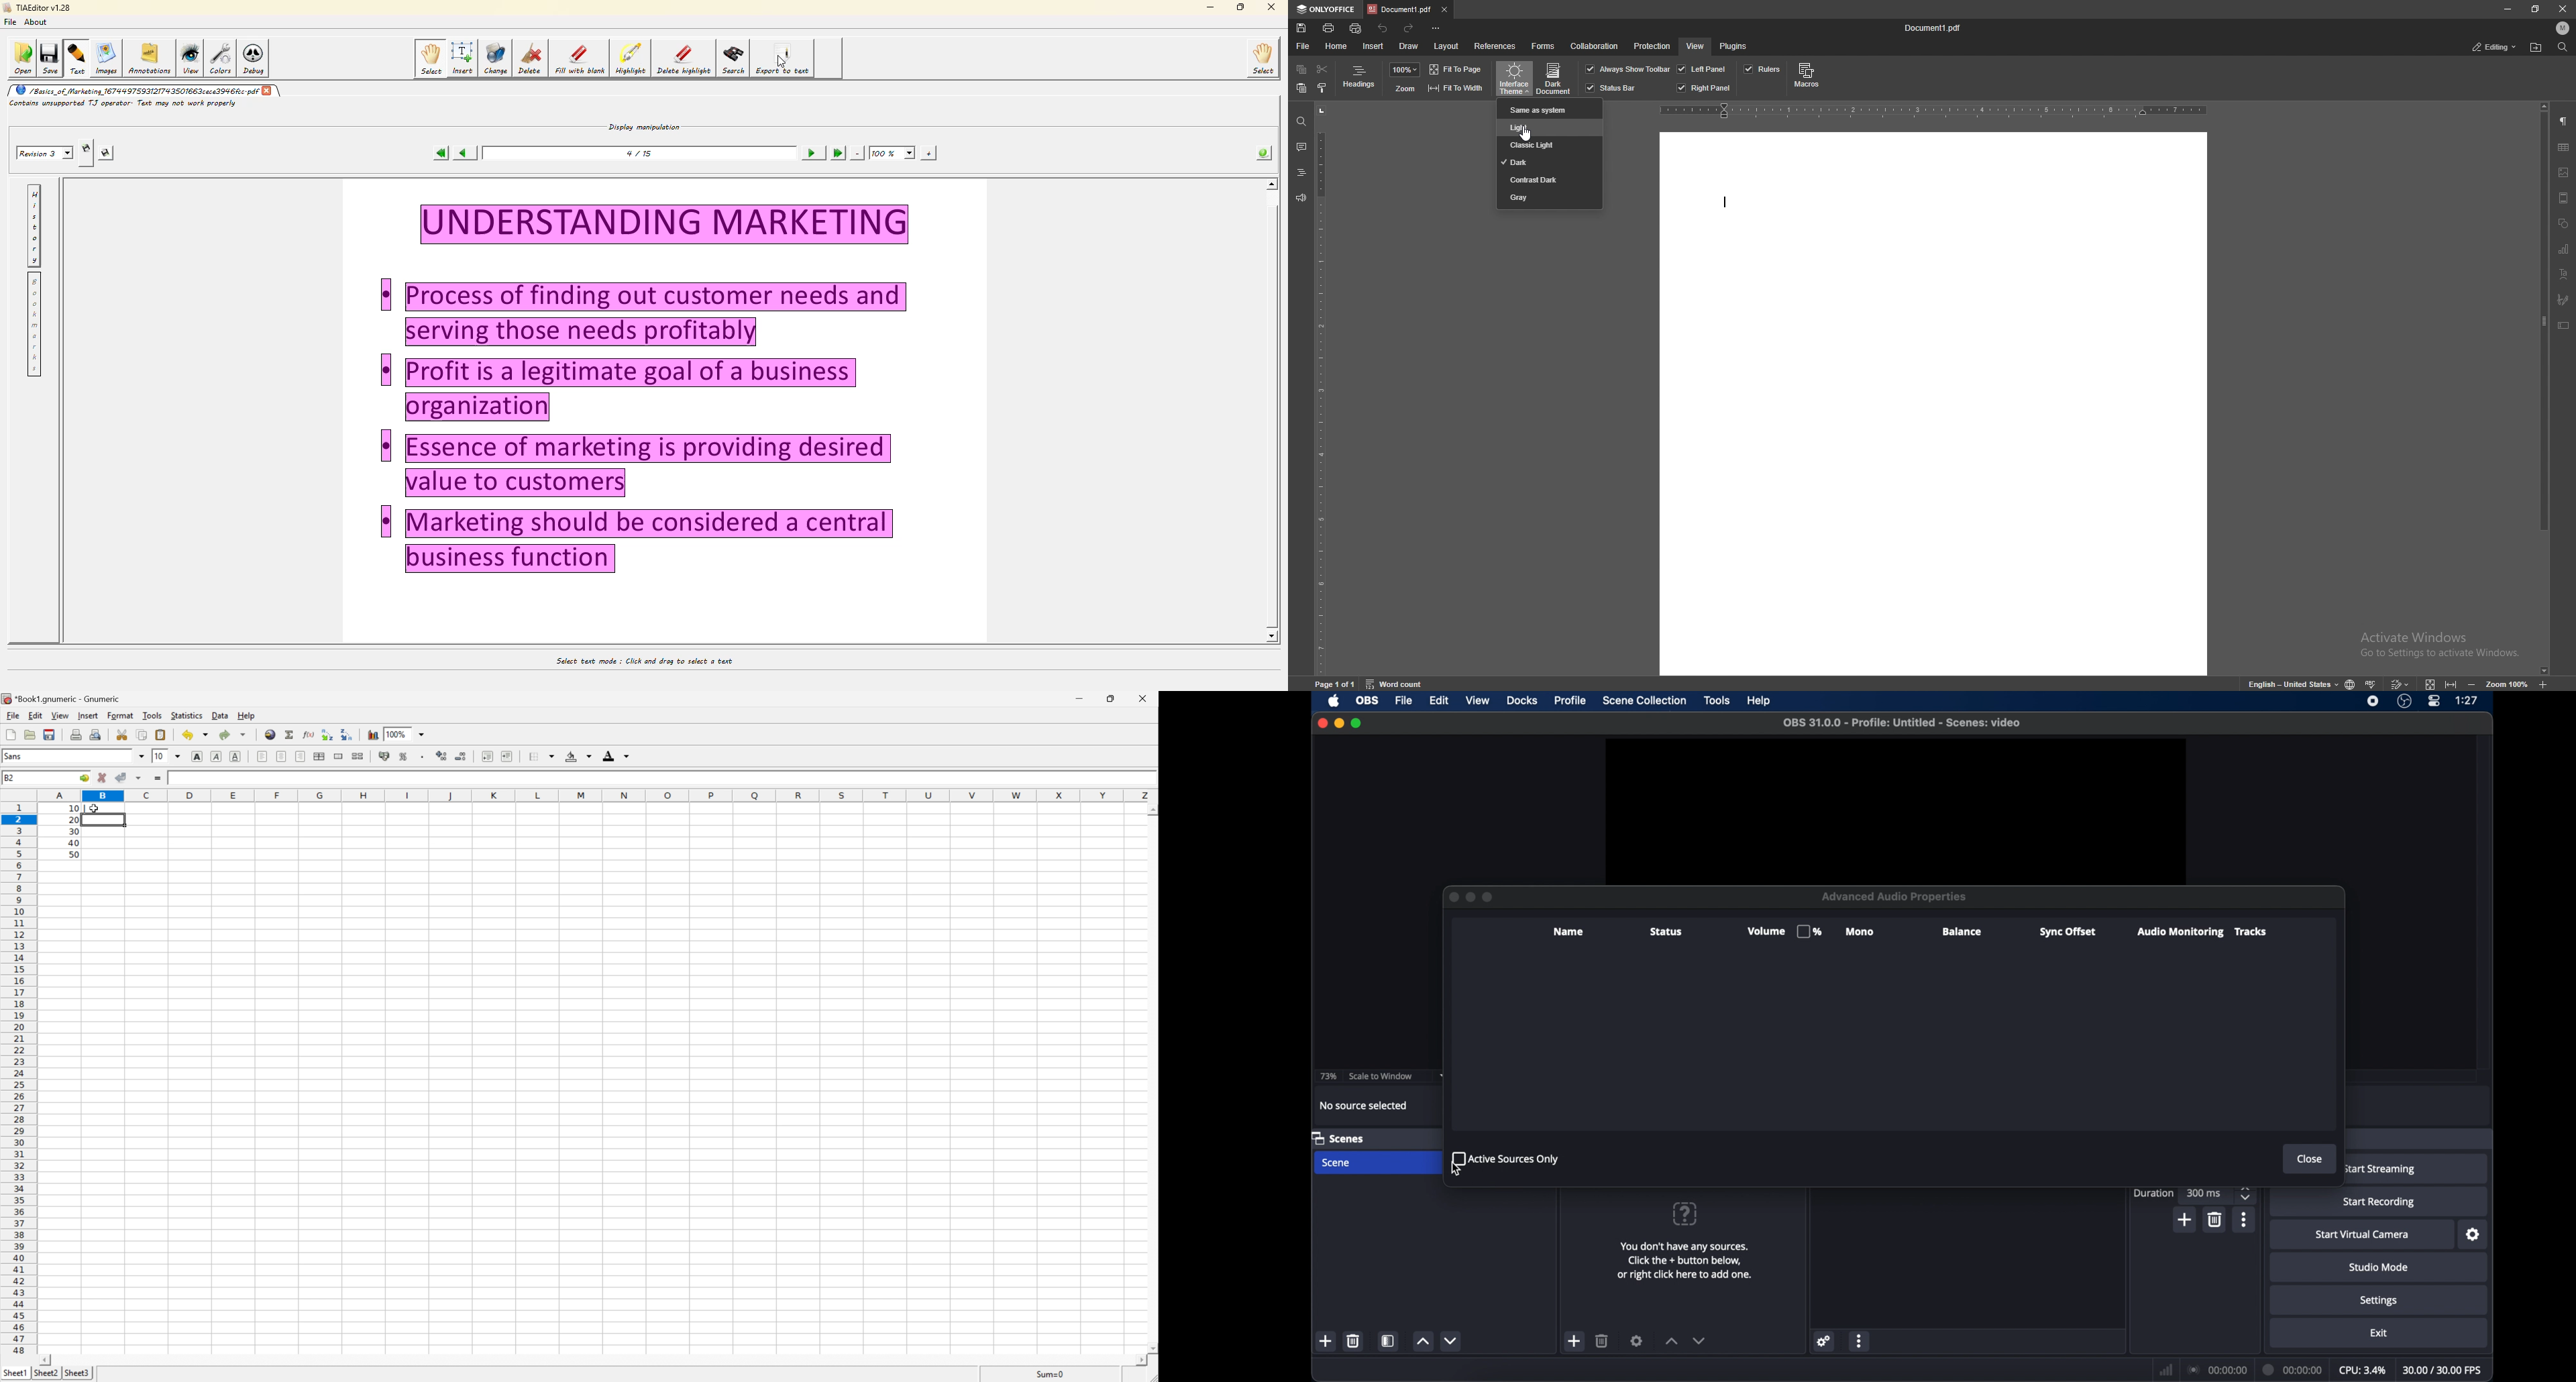 The height and width of the screenshot is (1400, 2576). I want to click on docks, so click(1522, 701).